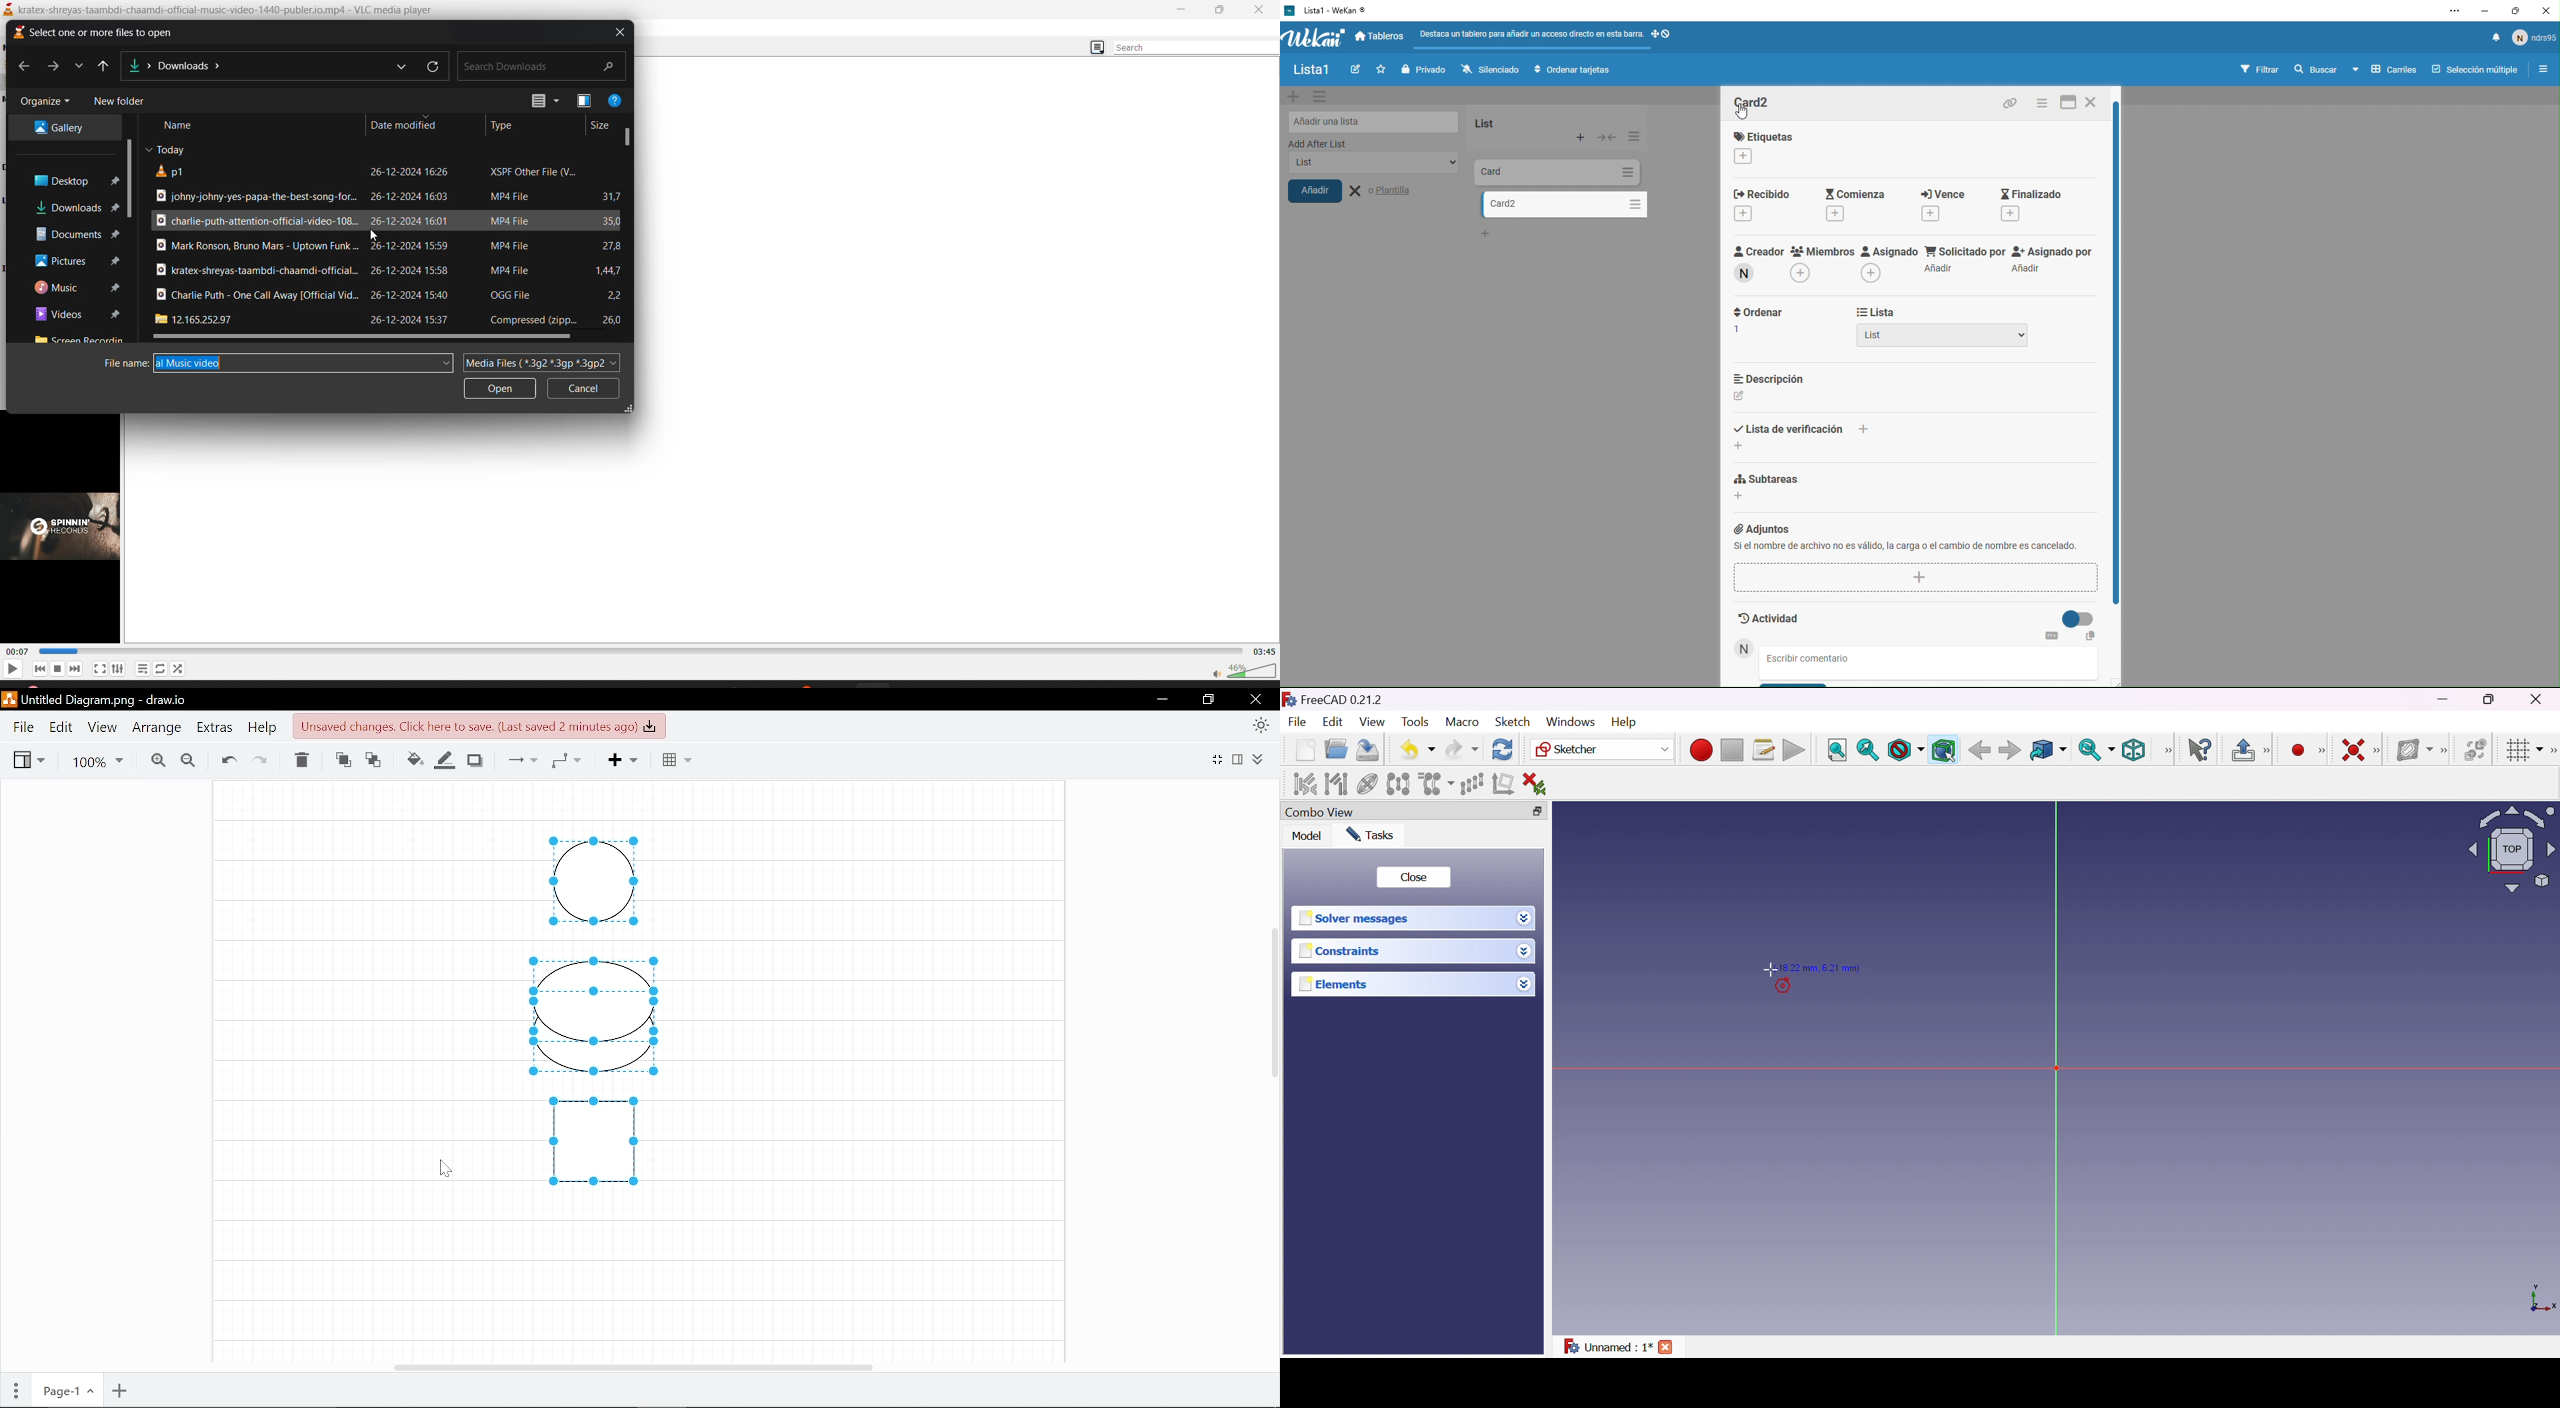  Describe the element at coordinates (1320, 811) in the screenshot. I see `Combo View` at that location.